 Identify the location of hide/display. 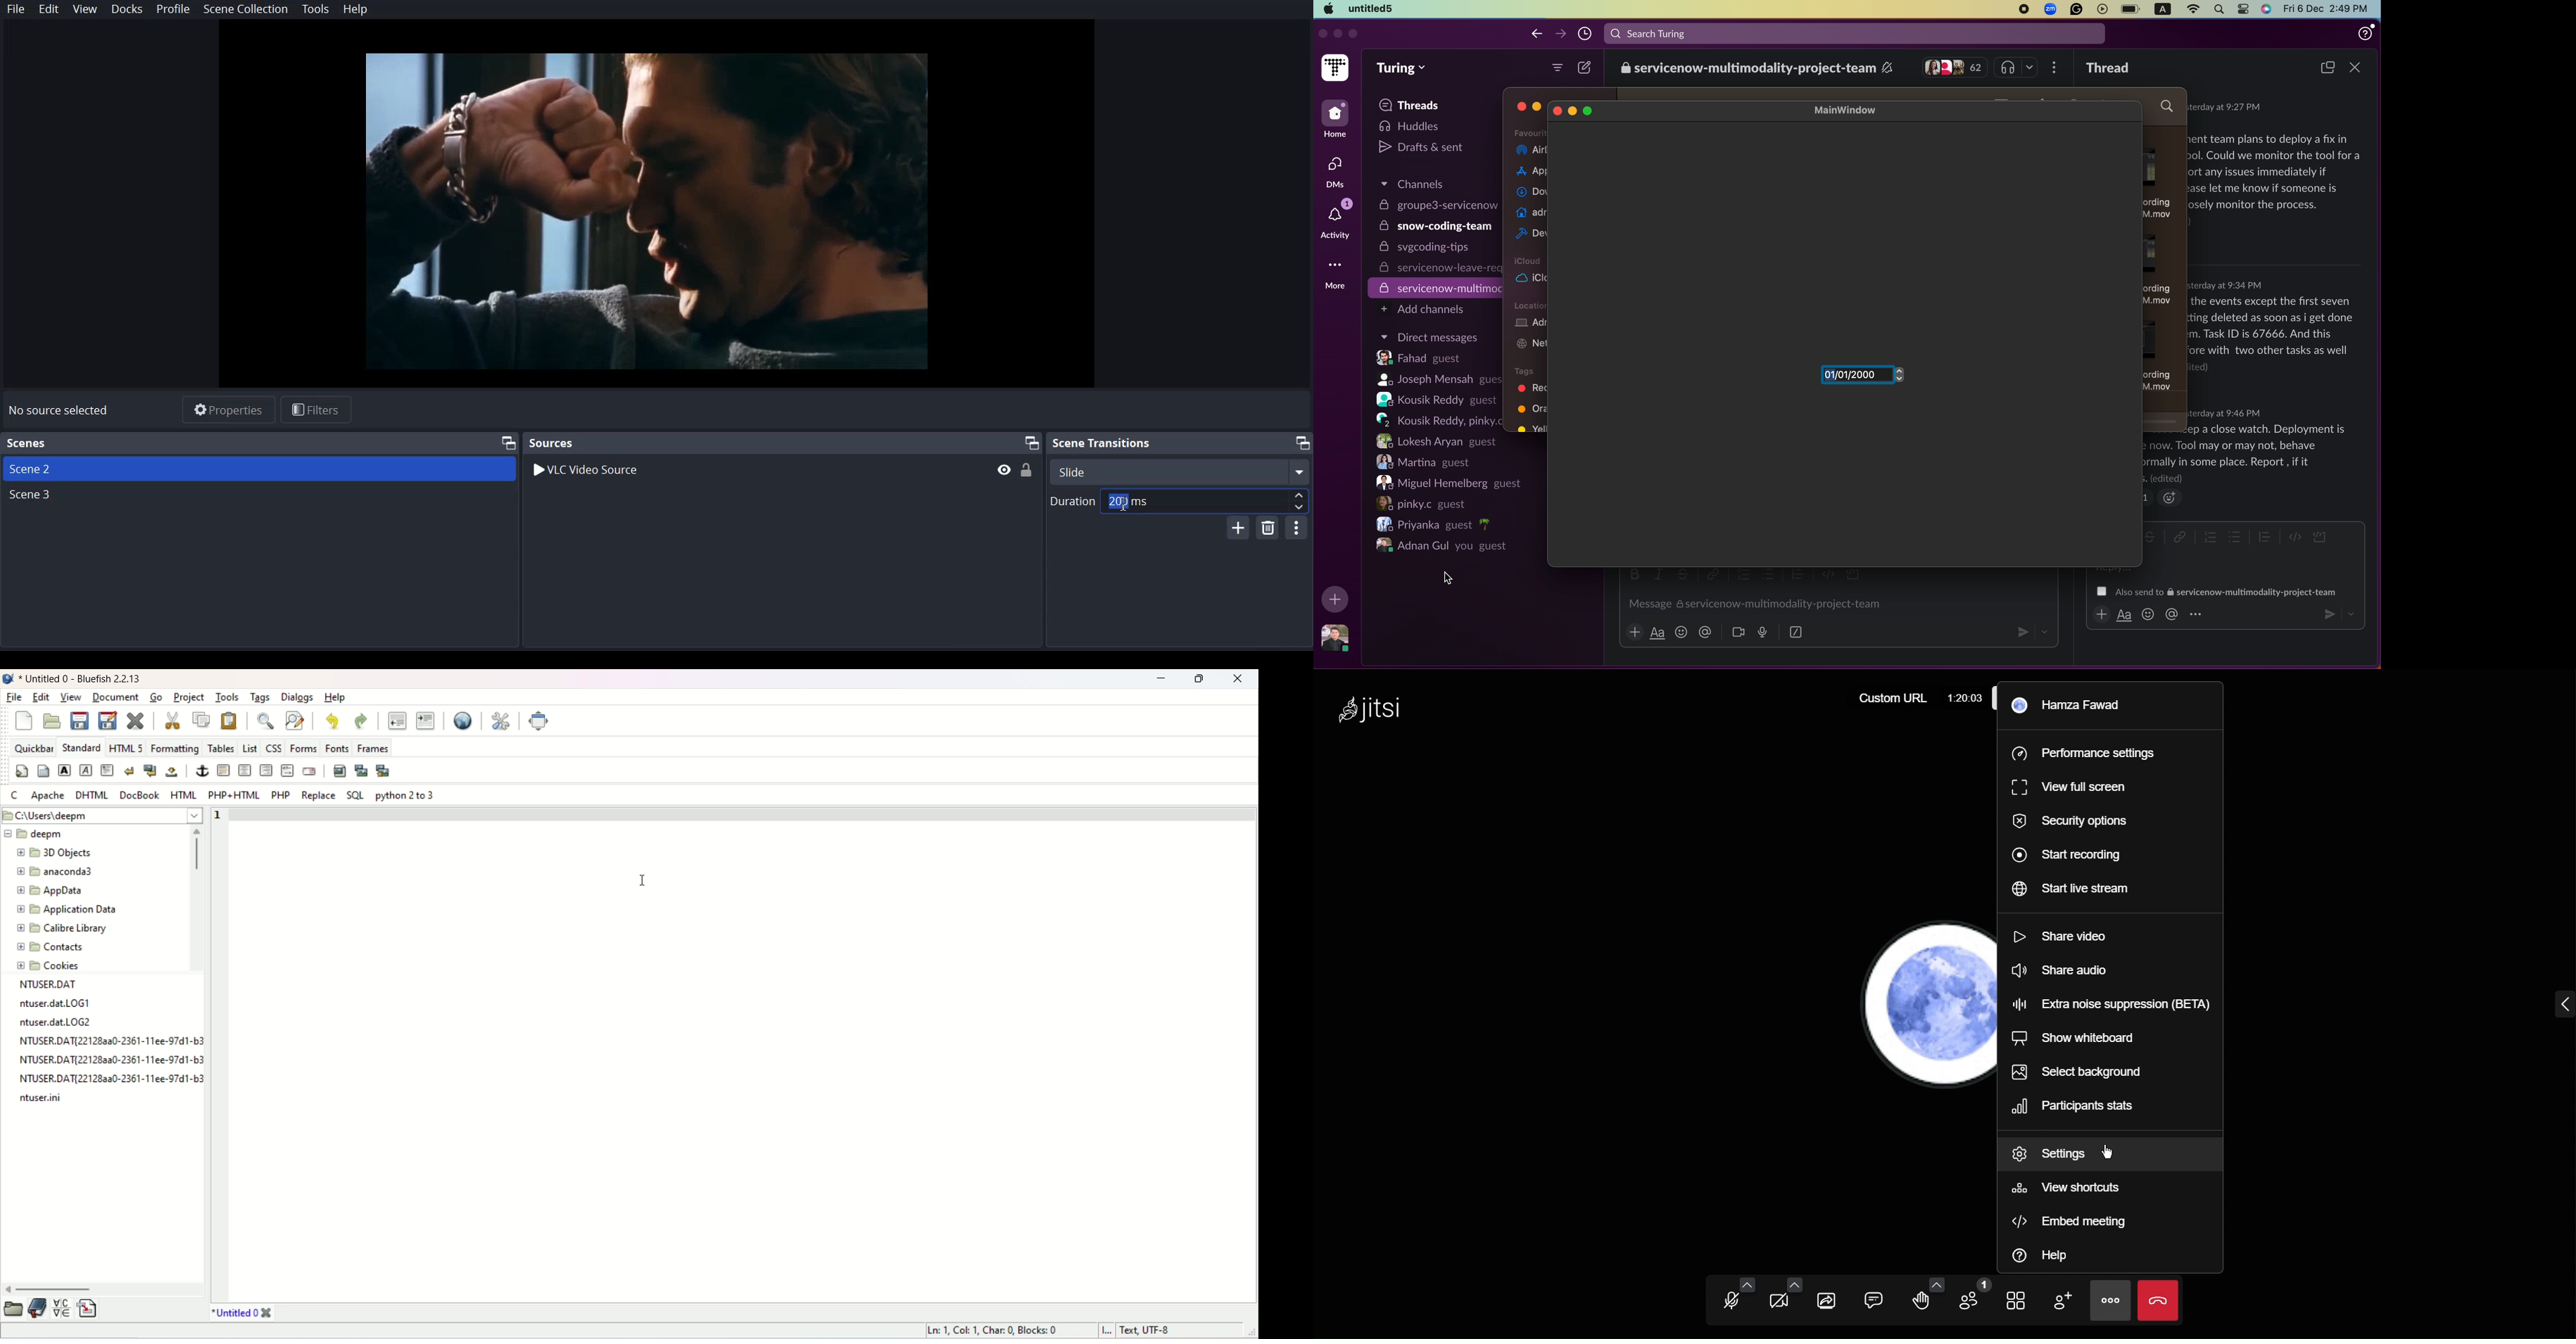
(1004, 470).